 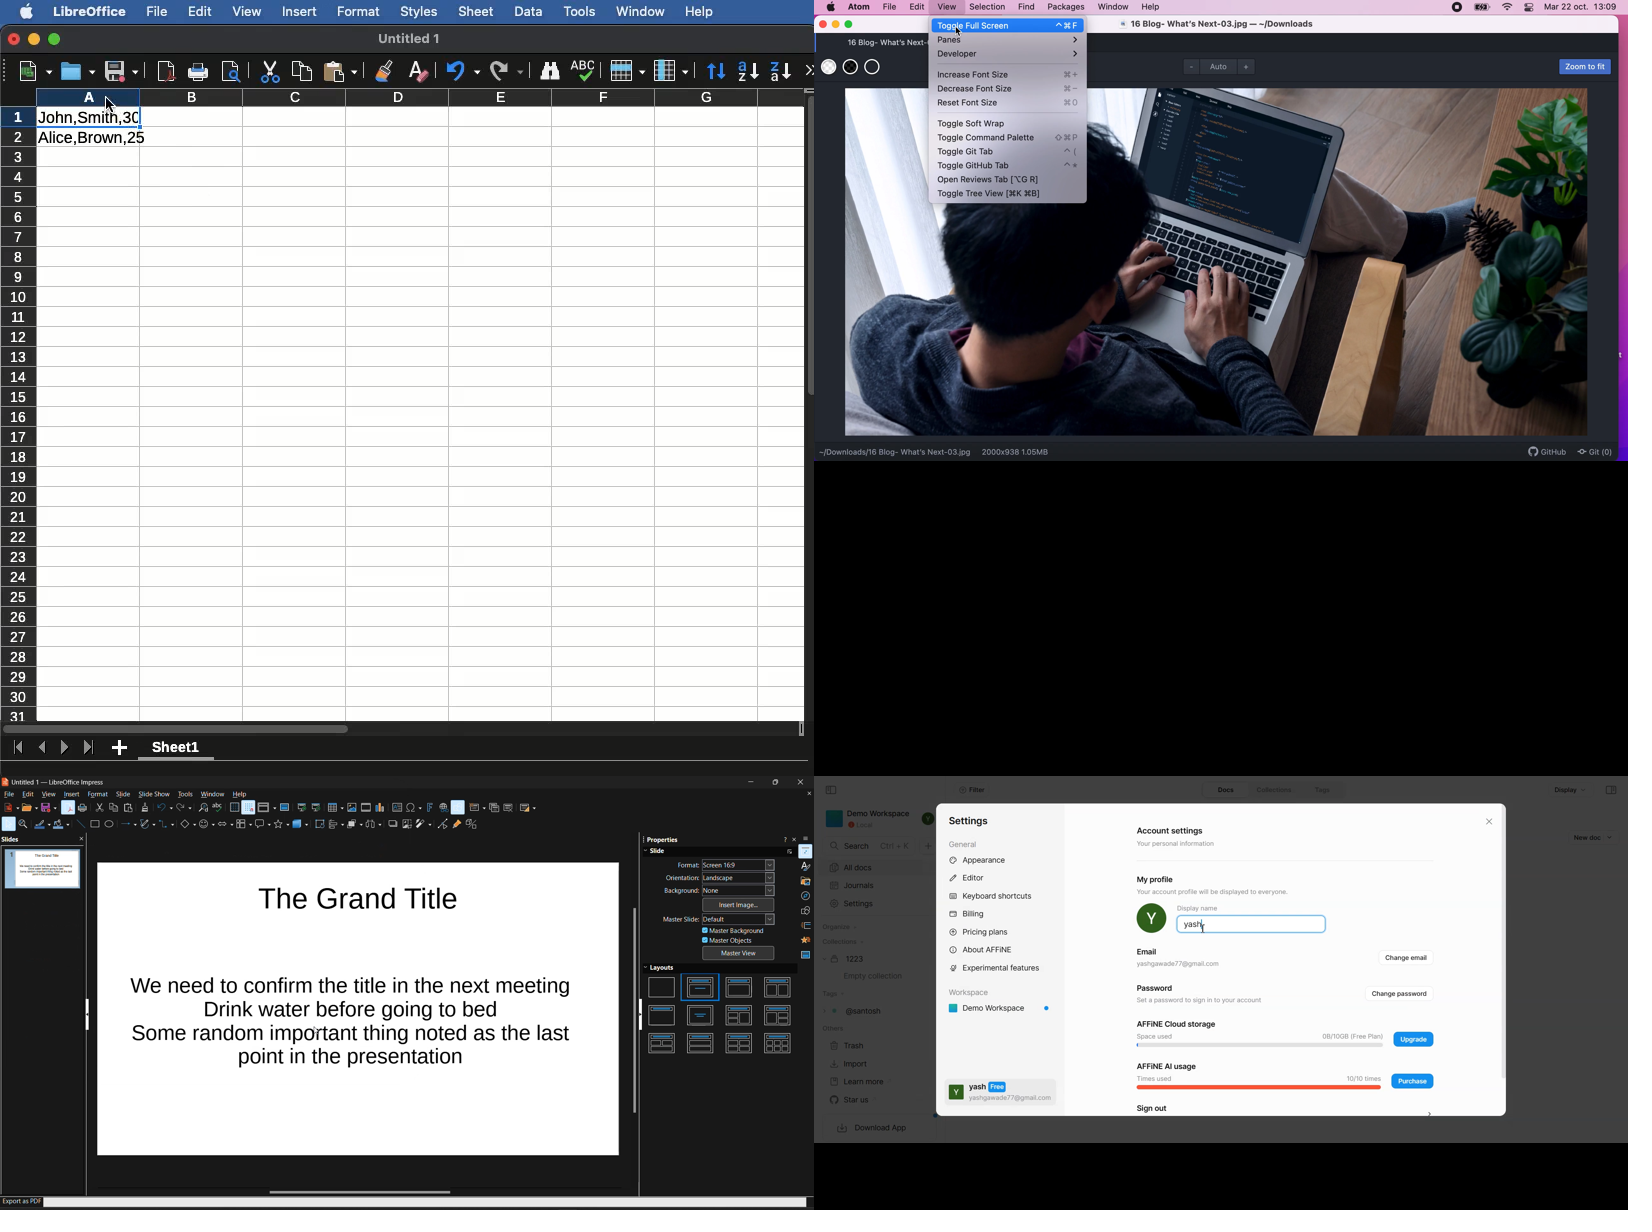 What do you see at coordinates (472, 825) in the screenshot?
I see `toggle extrusion` at bounding box center [472, 825].